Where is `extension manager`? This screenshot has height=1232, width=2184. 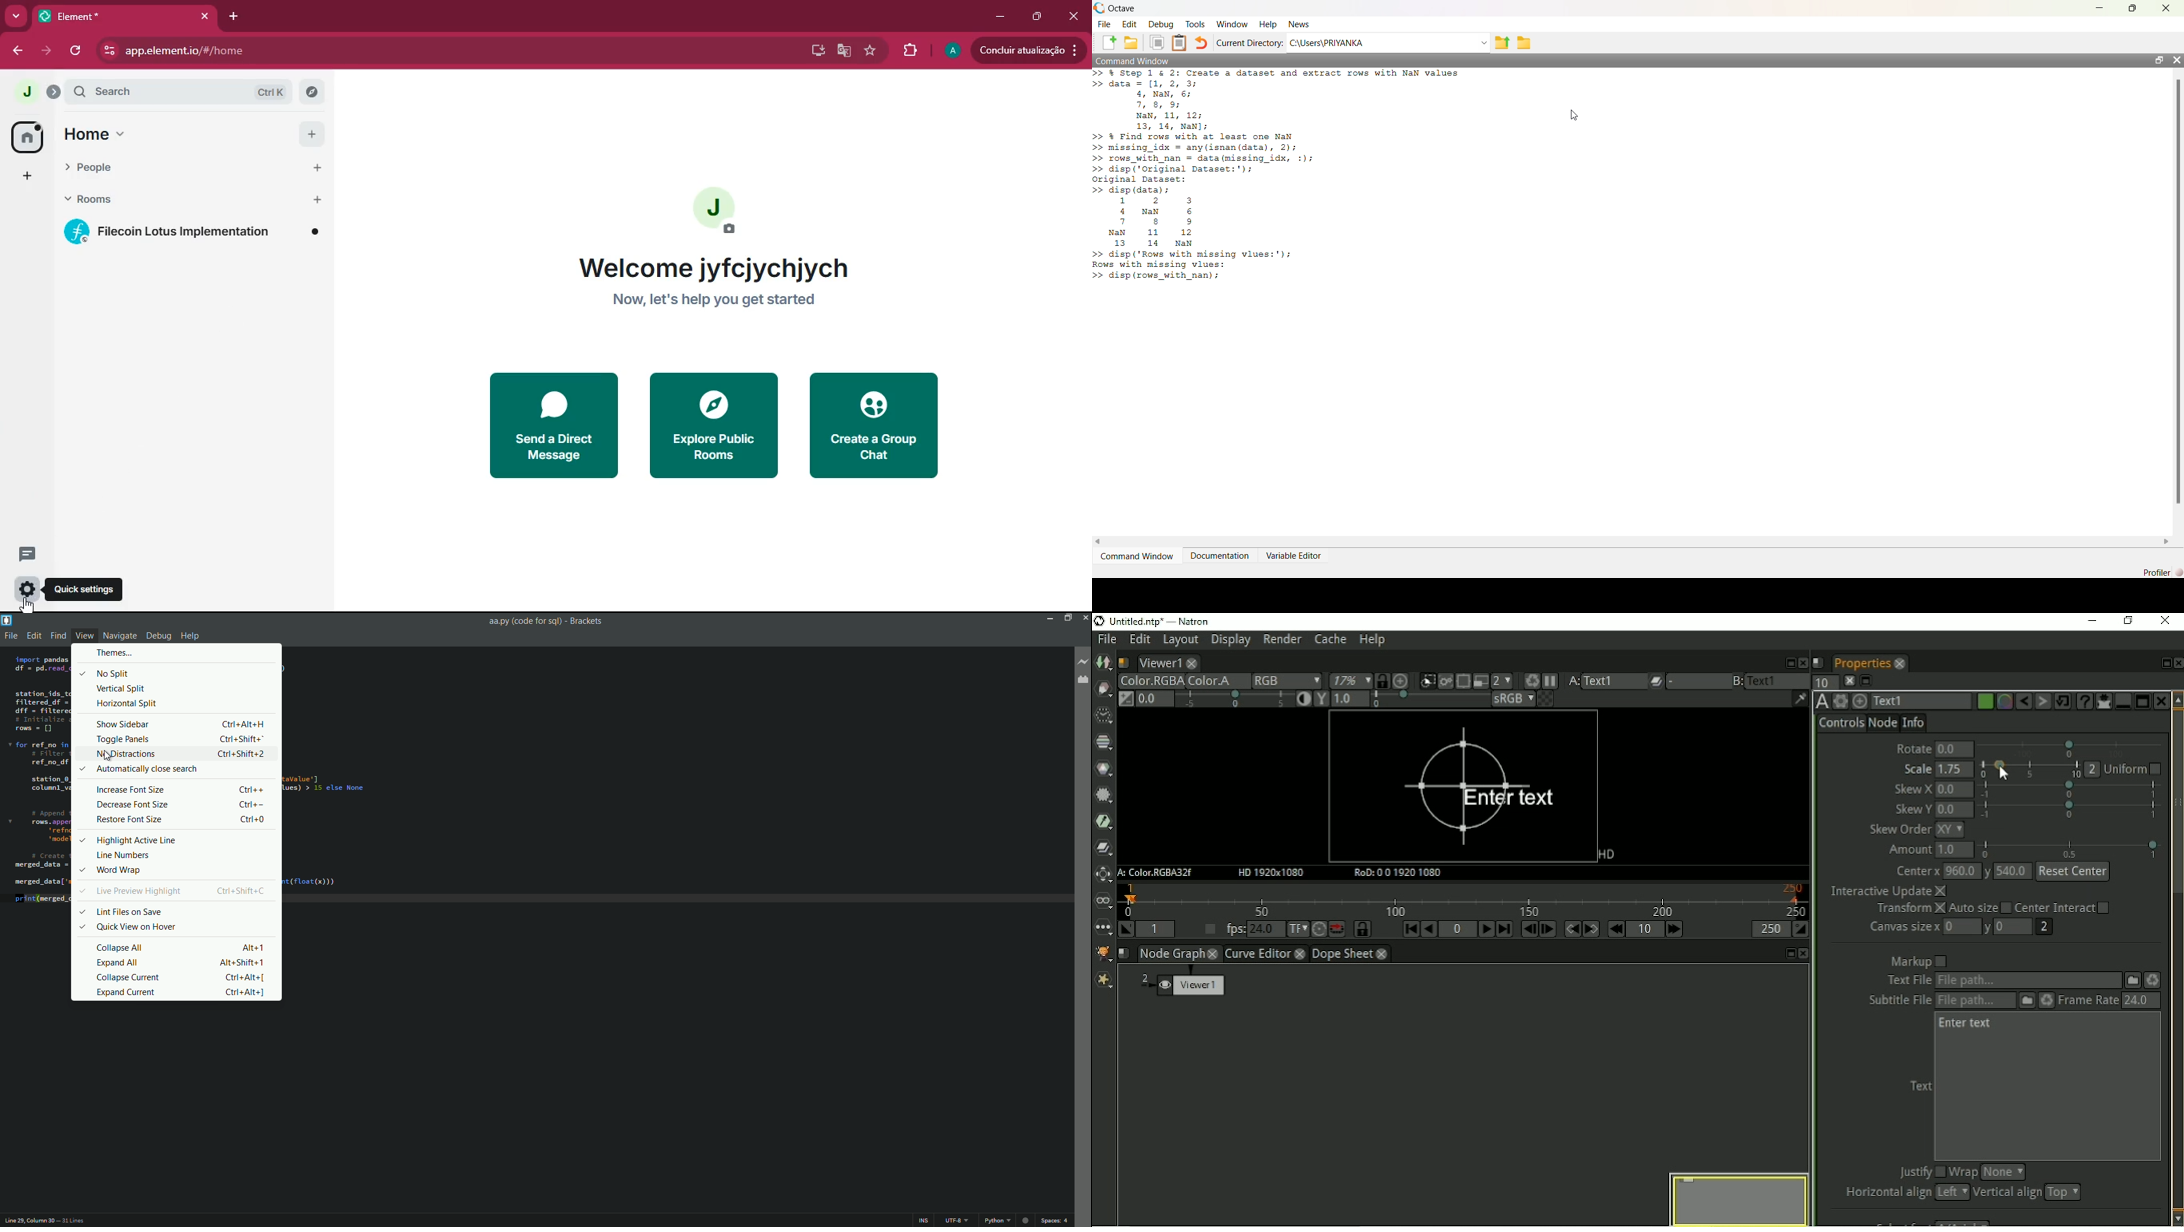 extension manager is located at coordinates (1085, 681).